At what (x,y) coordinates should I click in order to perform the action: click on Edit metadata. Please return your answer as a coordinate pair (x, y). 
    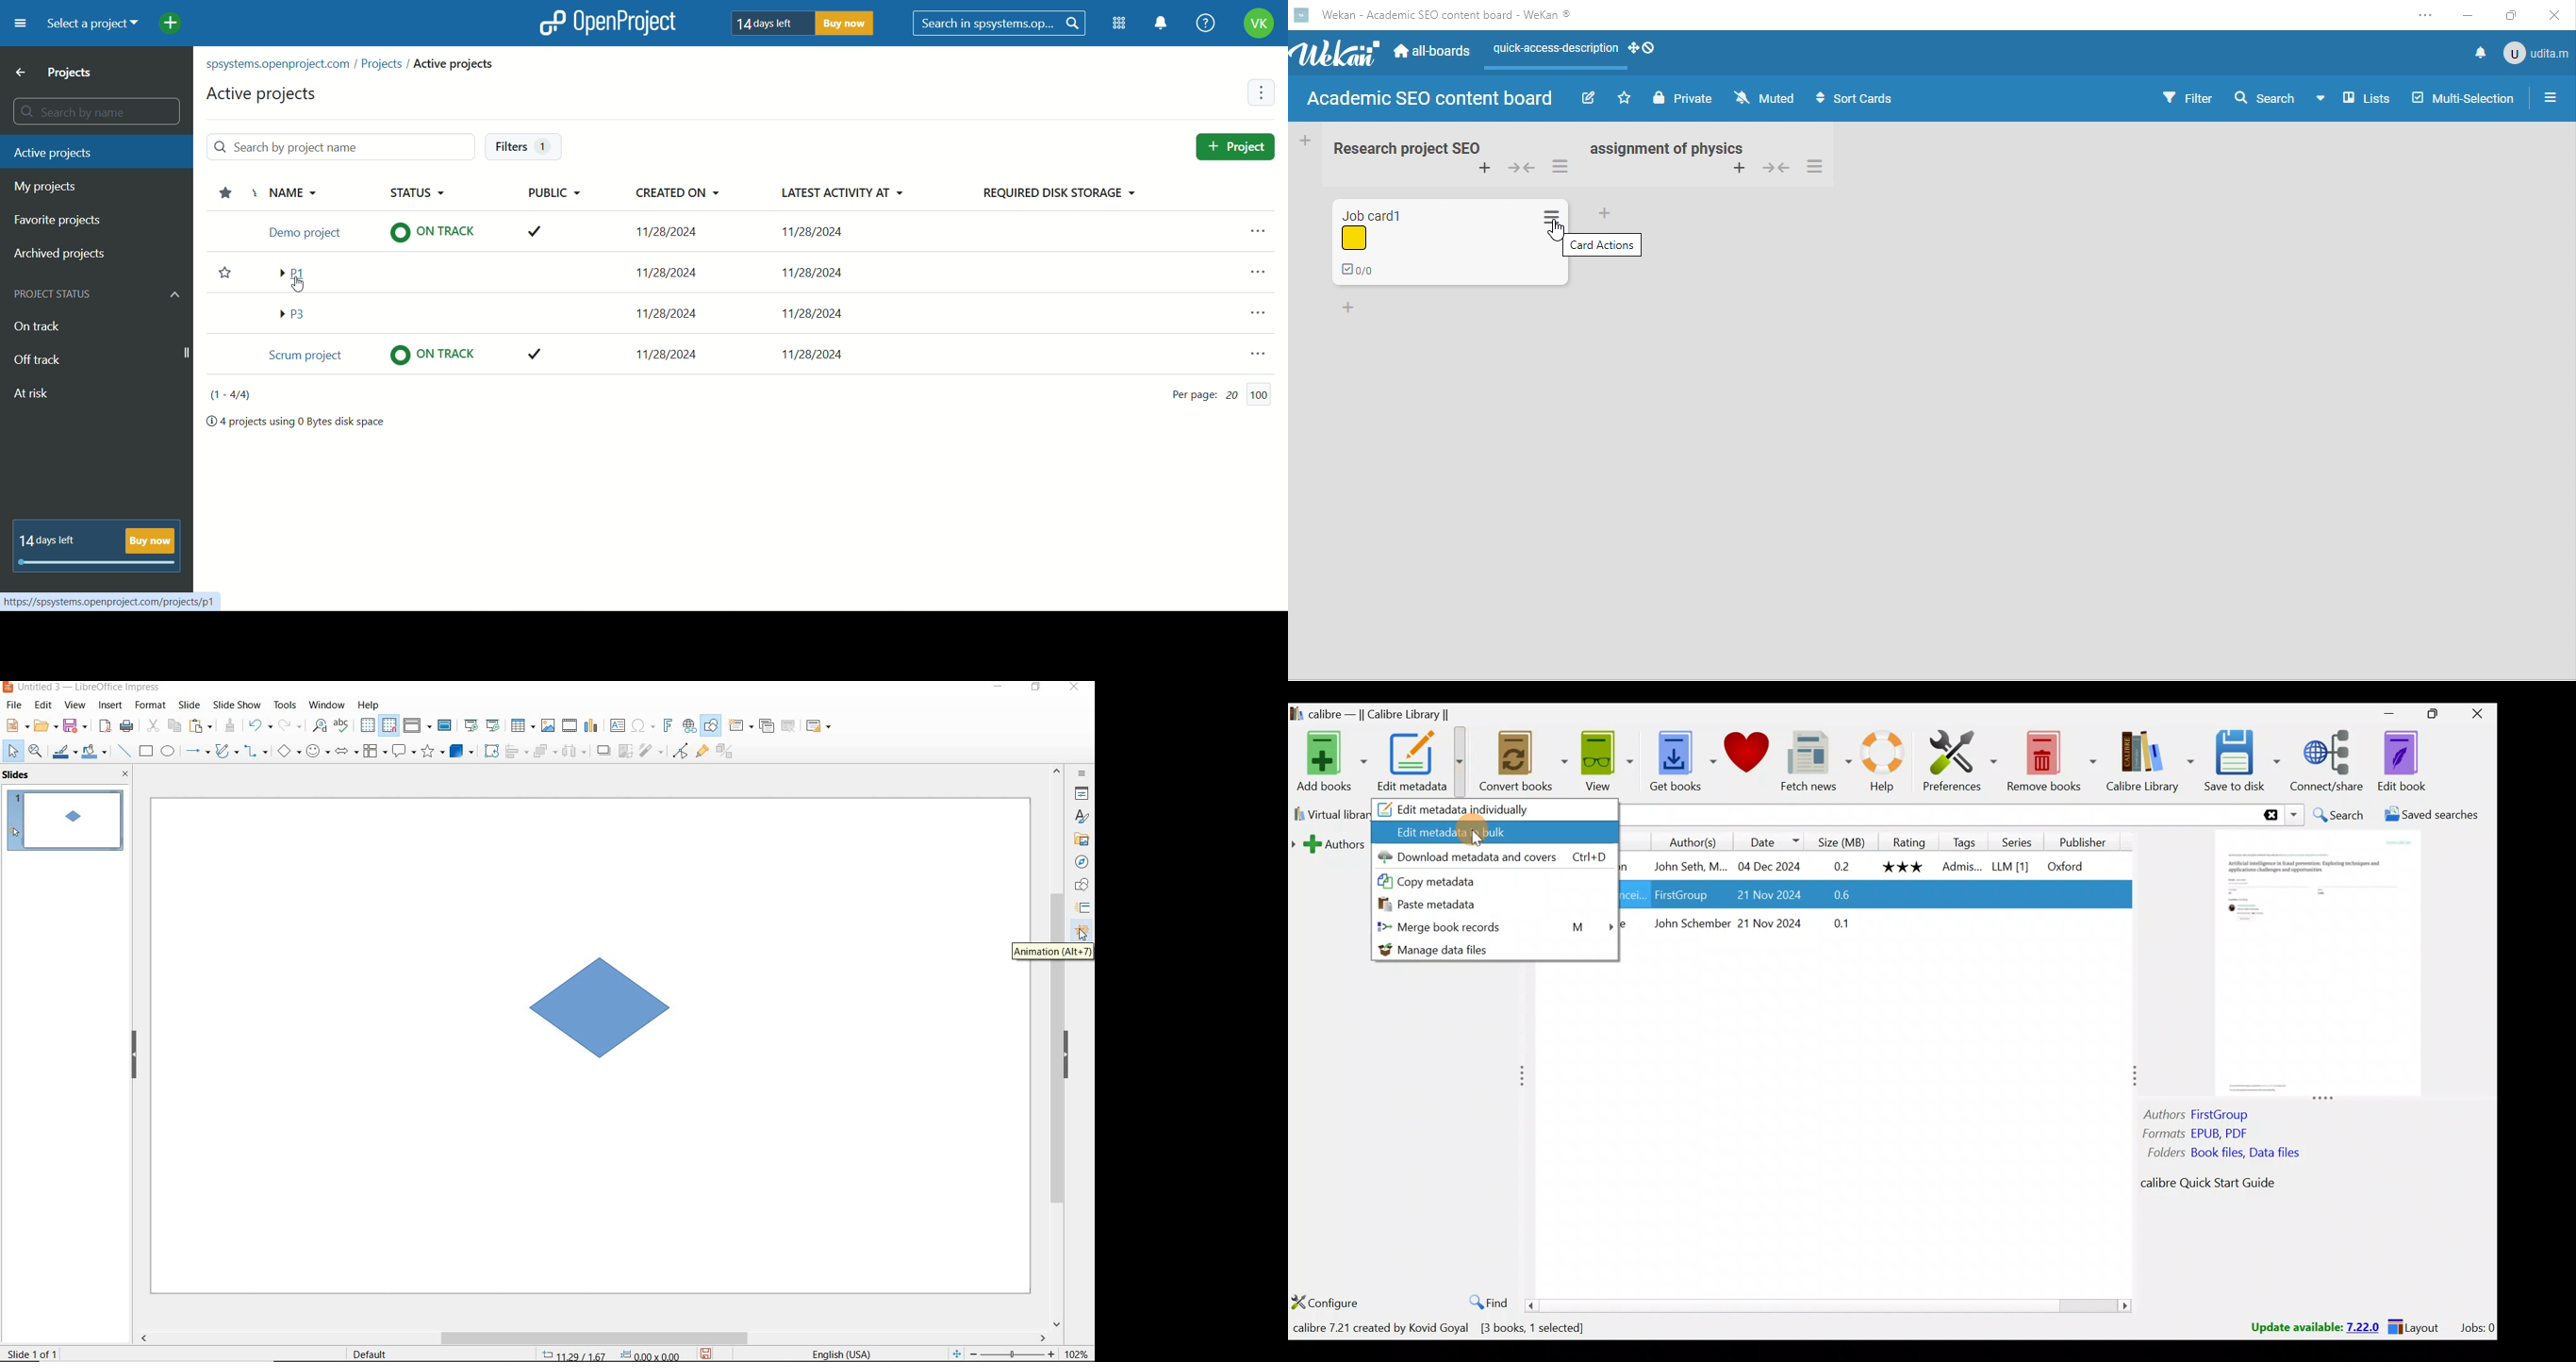
    Looking at the image, I should click on (1419, 763).